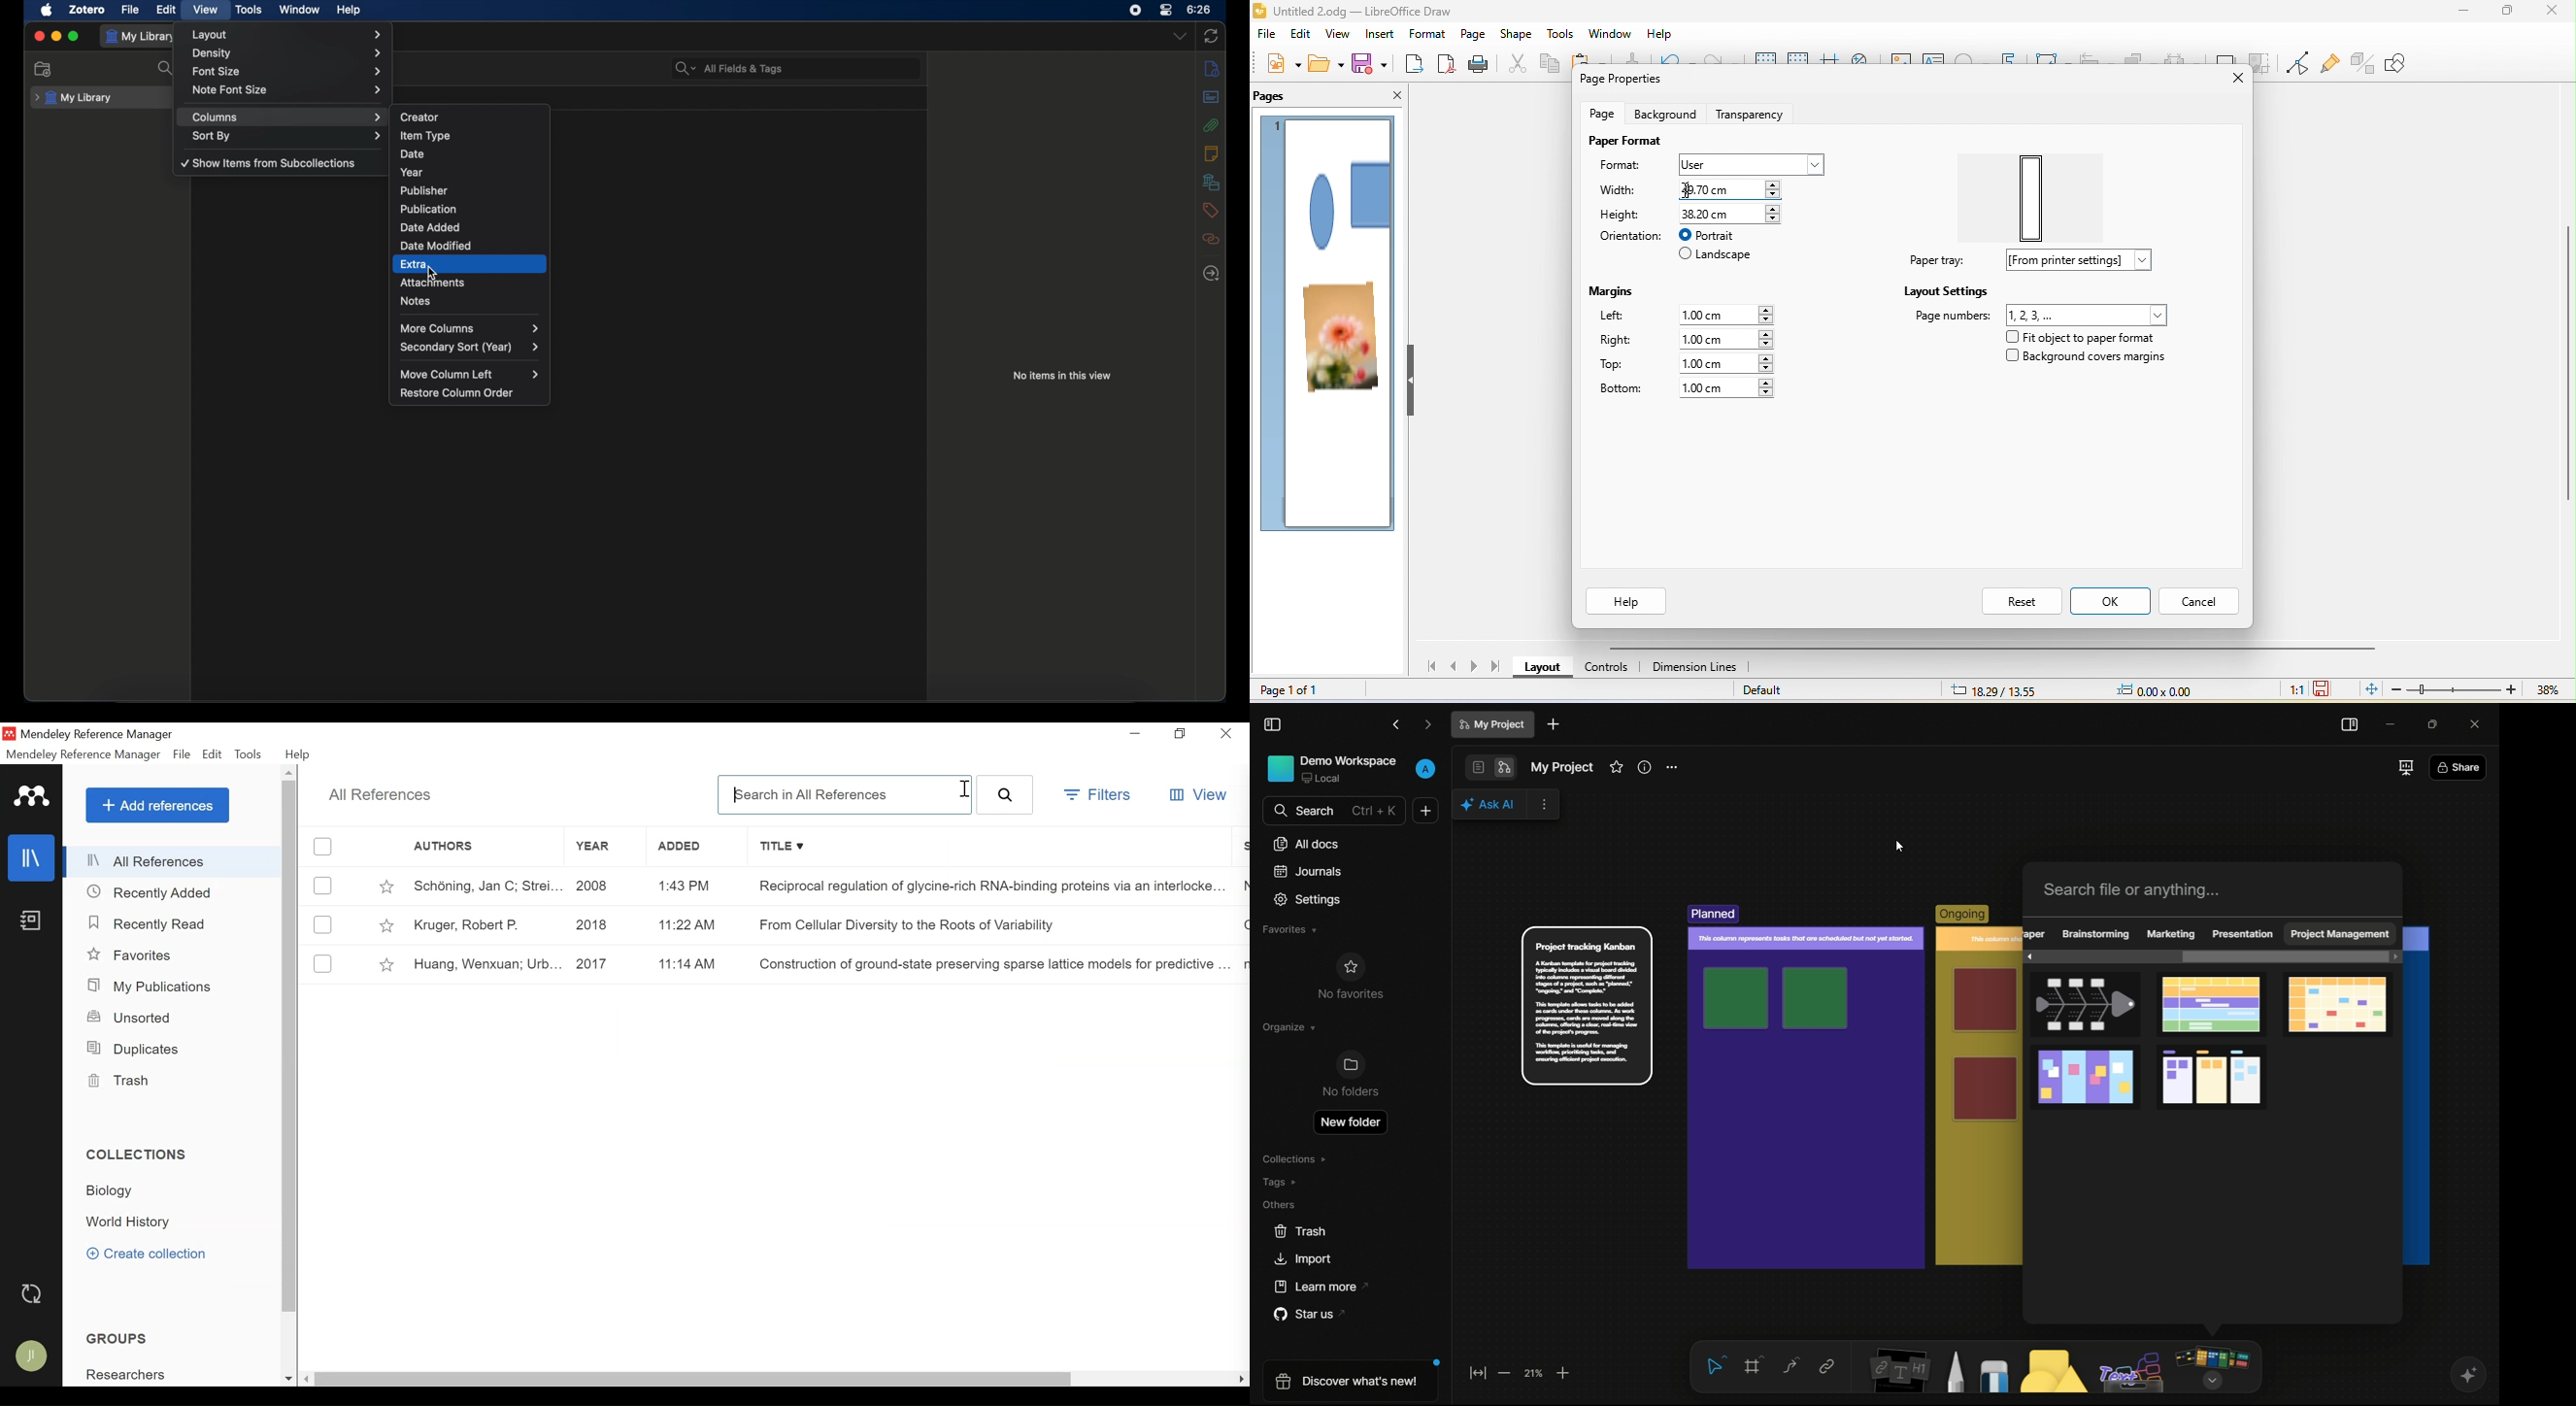 This screenshot has width=2576, height=1428. Describe the element at coordinates (2292, 690) in the screenshot. I see `1:1` at that location.